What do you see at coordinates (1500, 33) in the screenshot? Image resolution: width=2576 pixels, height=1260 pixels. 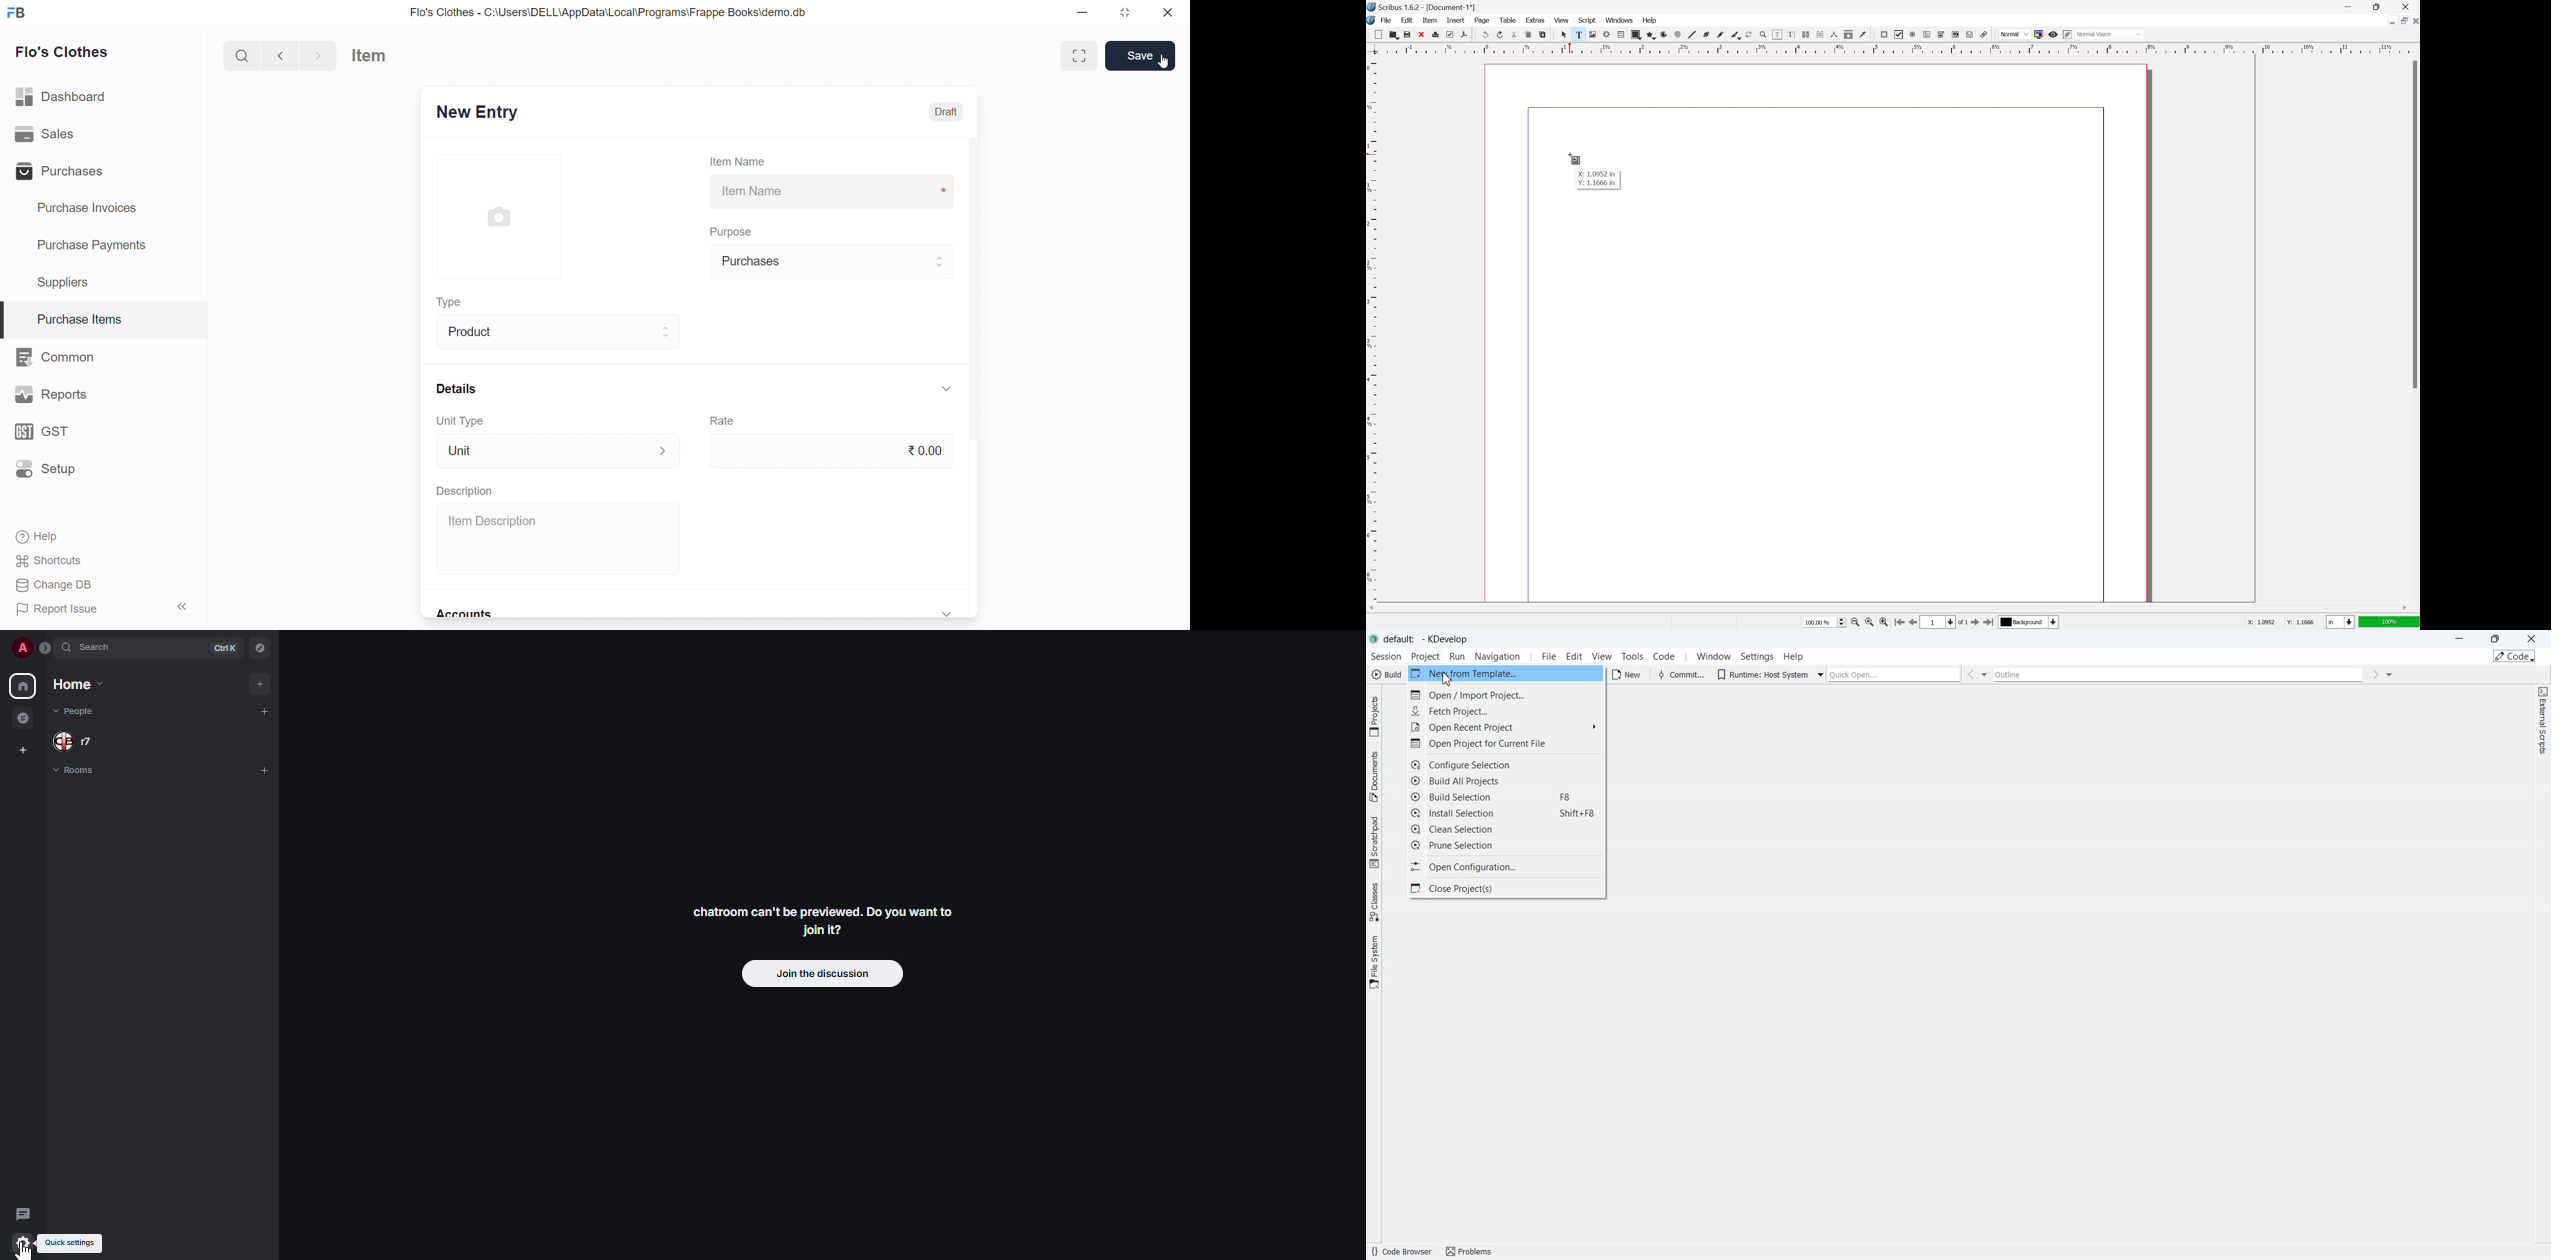 I see `redo` at bounding box center [1500, 33].